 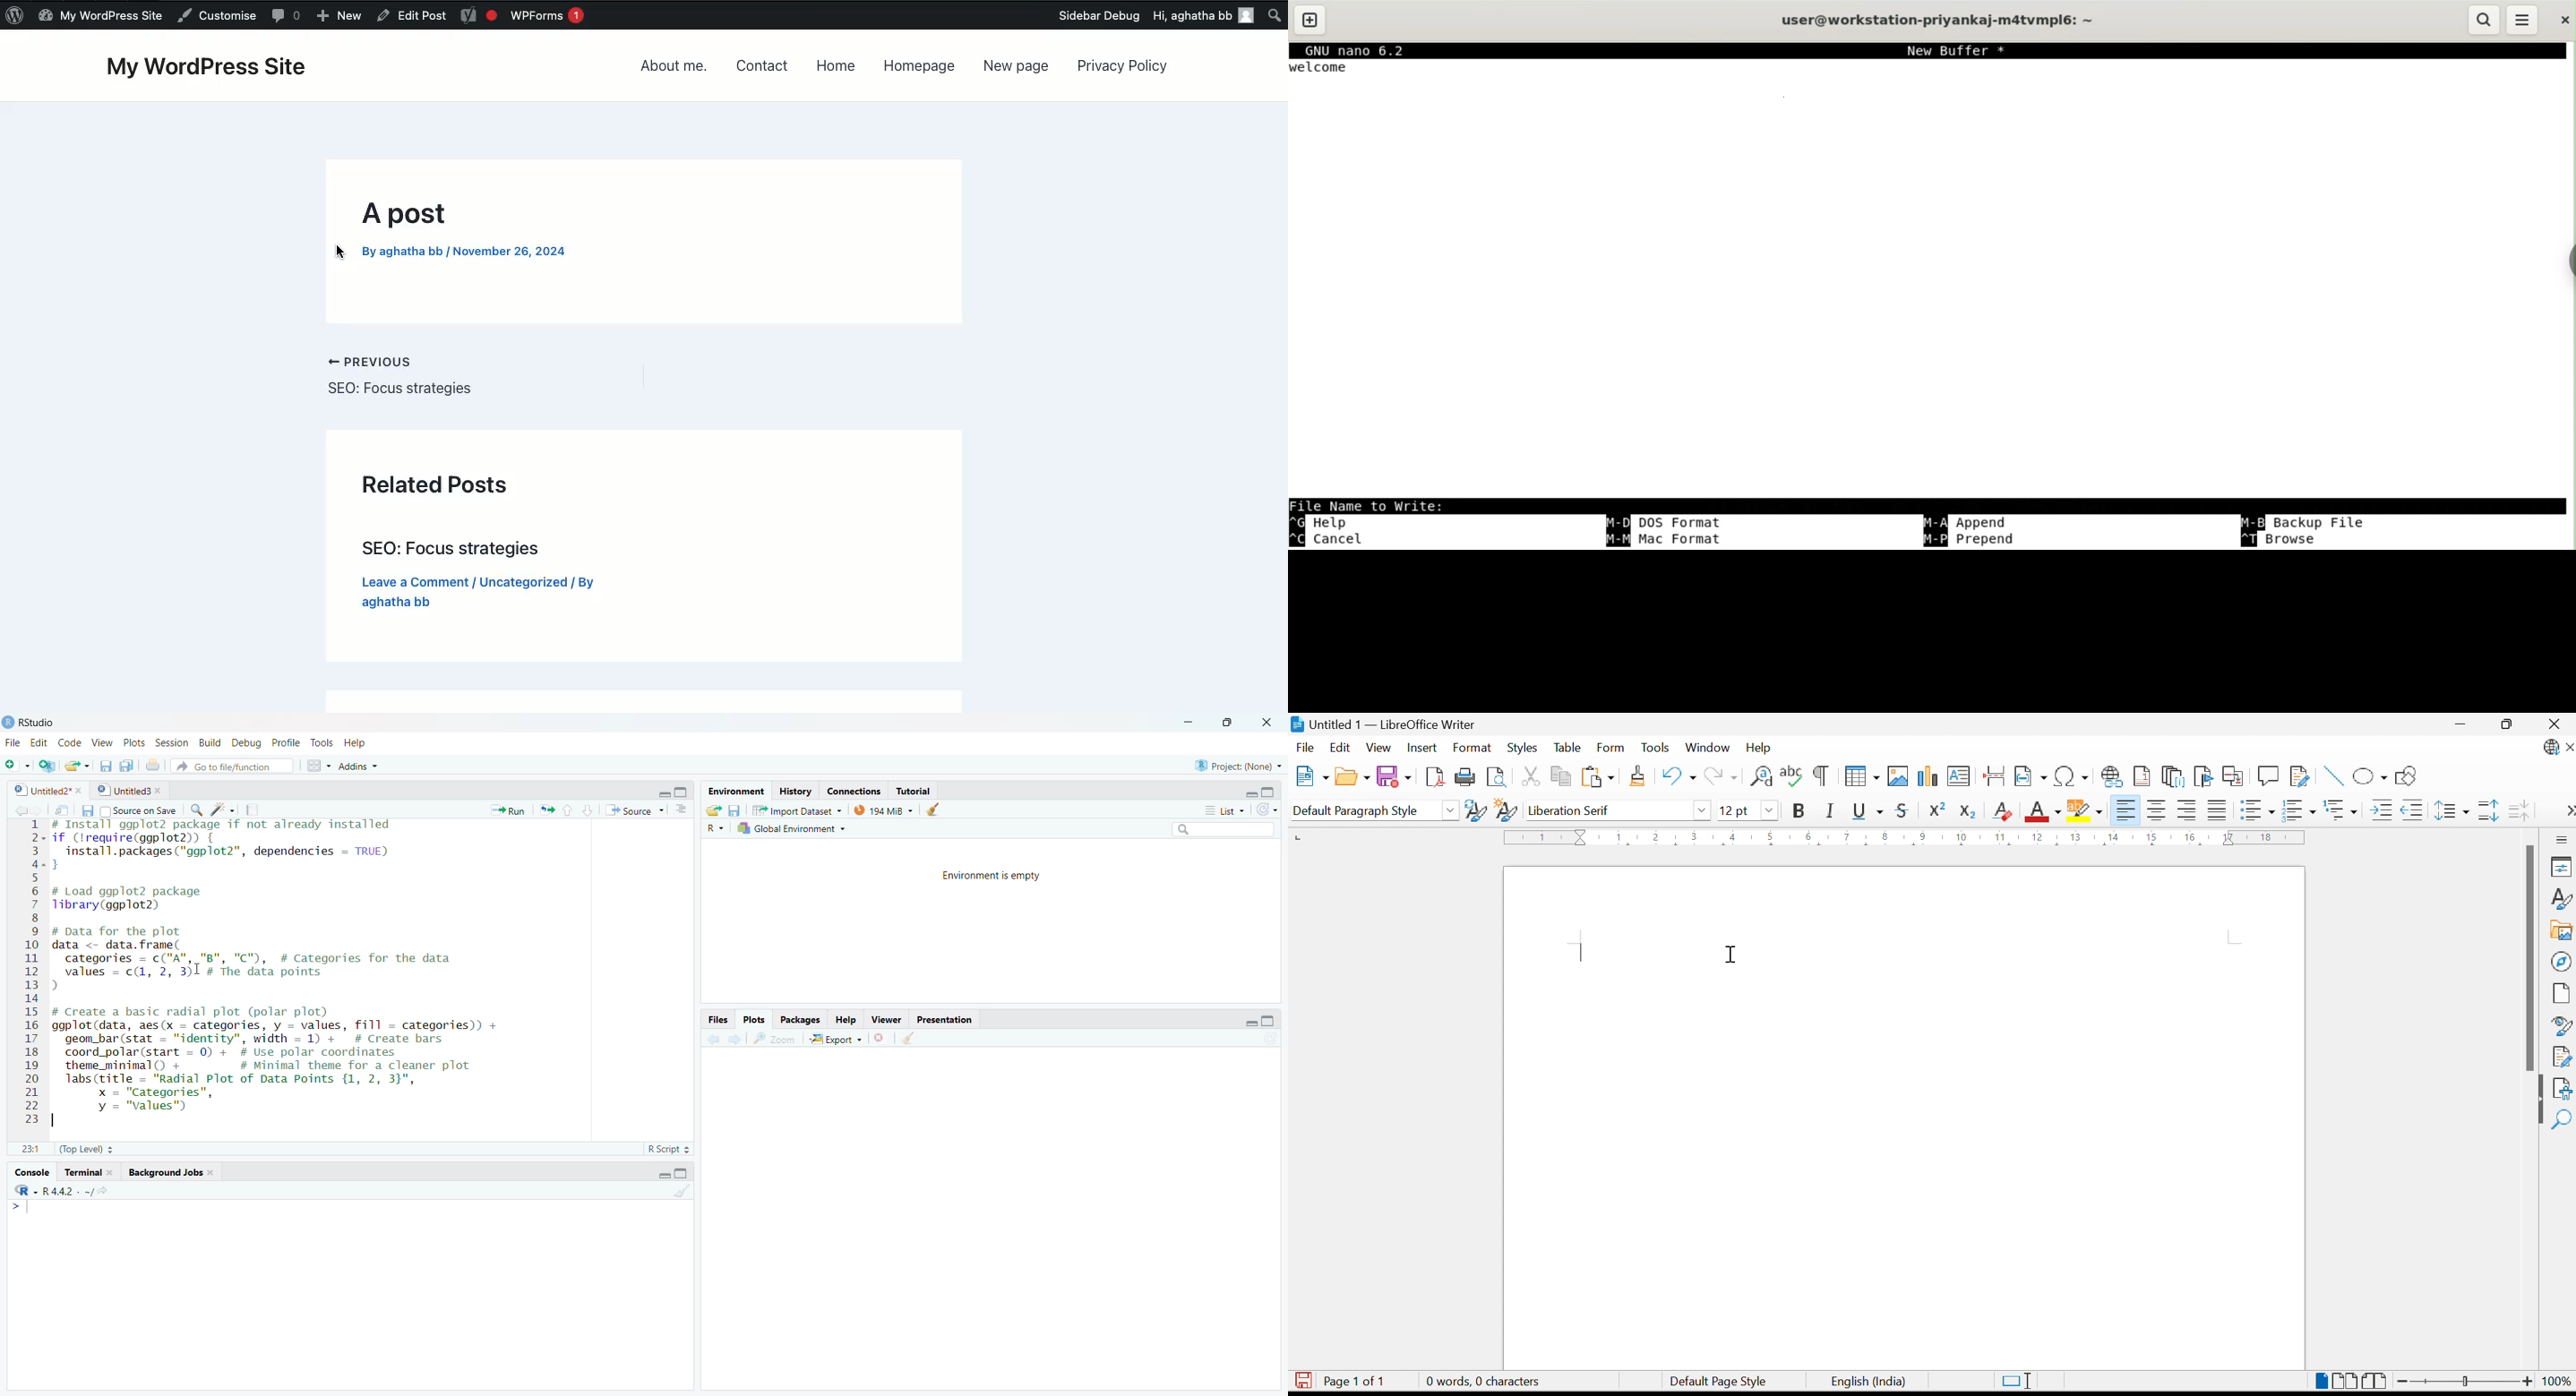 What do you see at coordinates (360, 765) in the screenshot?
I see ` Addins ` at bounding box center [360, 765].